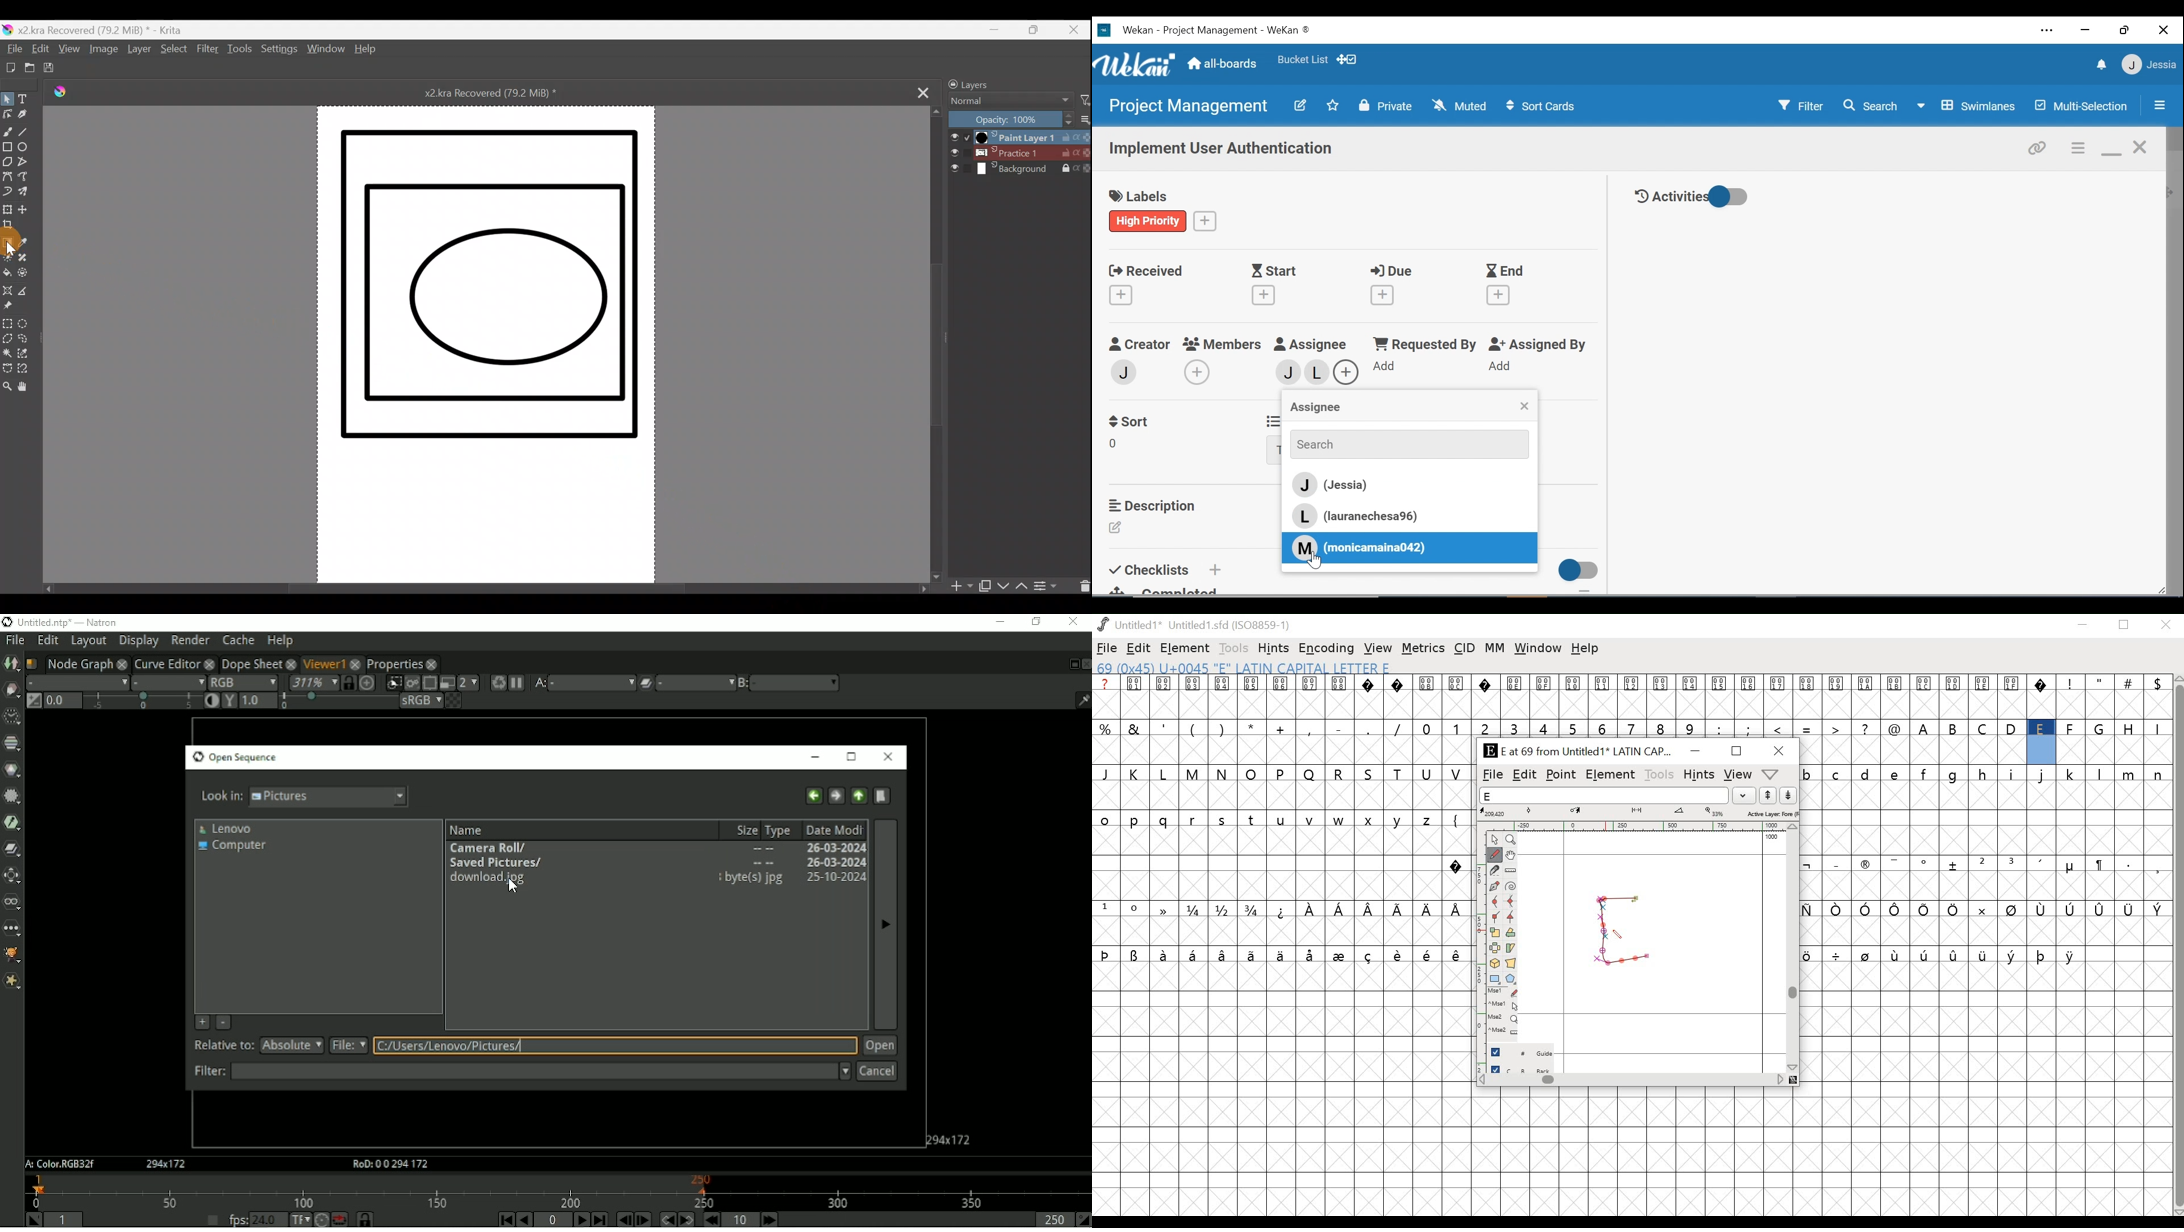 Image resolution: width=2184 pixels, height=1232 pixels. What do you see at coordinates (28, 209) in the screenshot?
I see `Move a layer` at bounding box center [28, 209].